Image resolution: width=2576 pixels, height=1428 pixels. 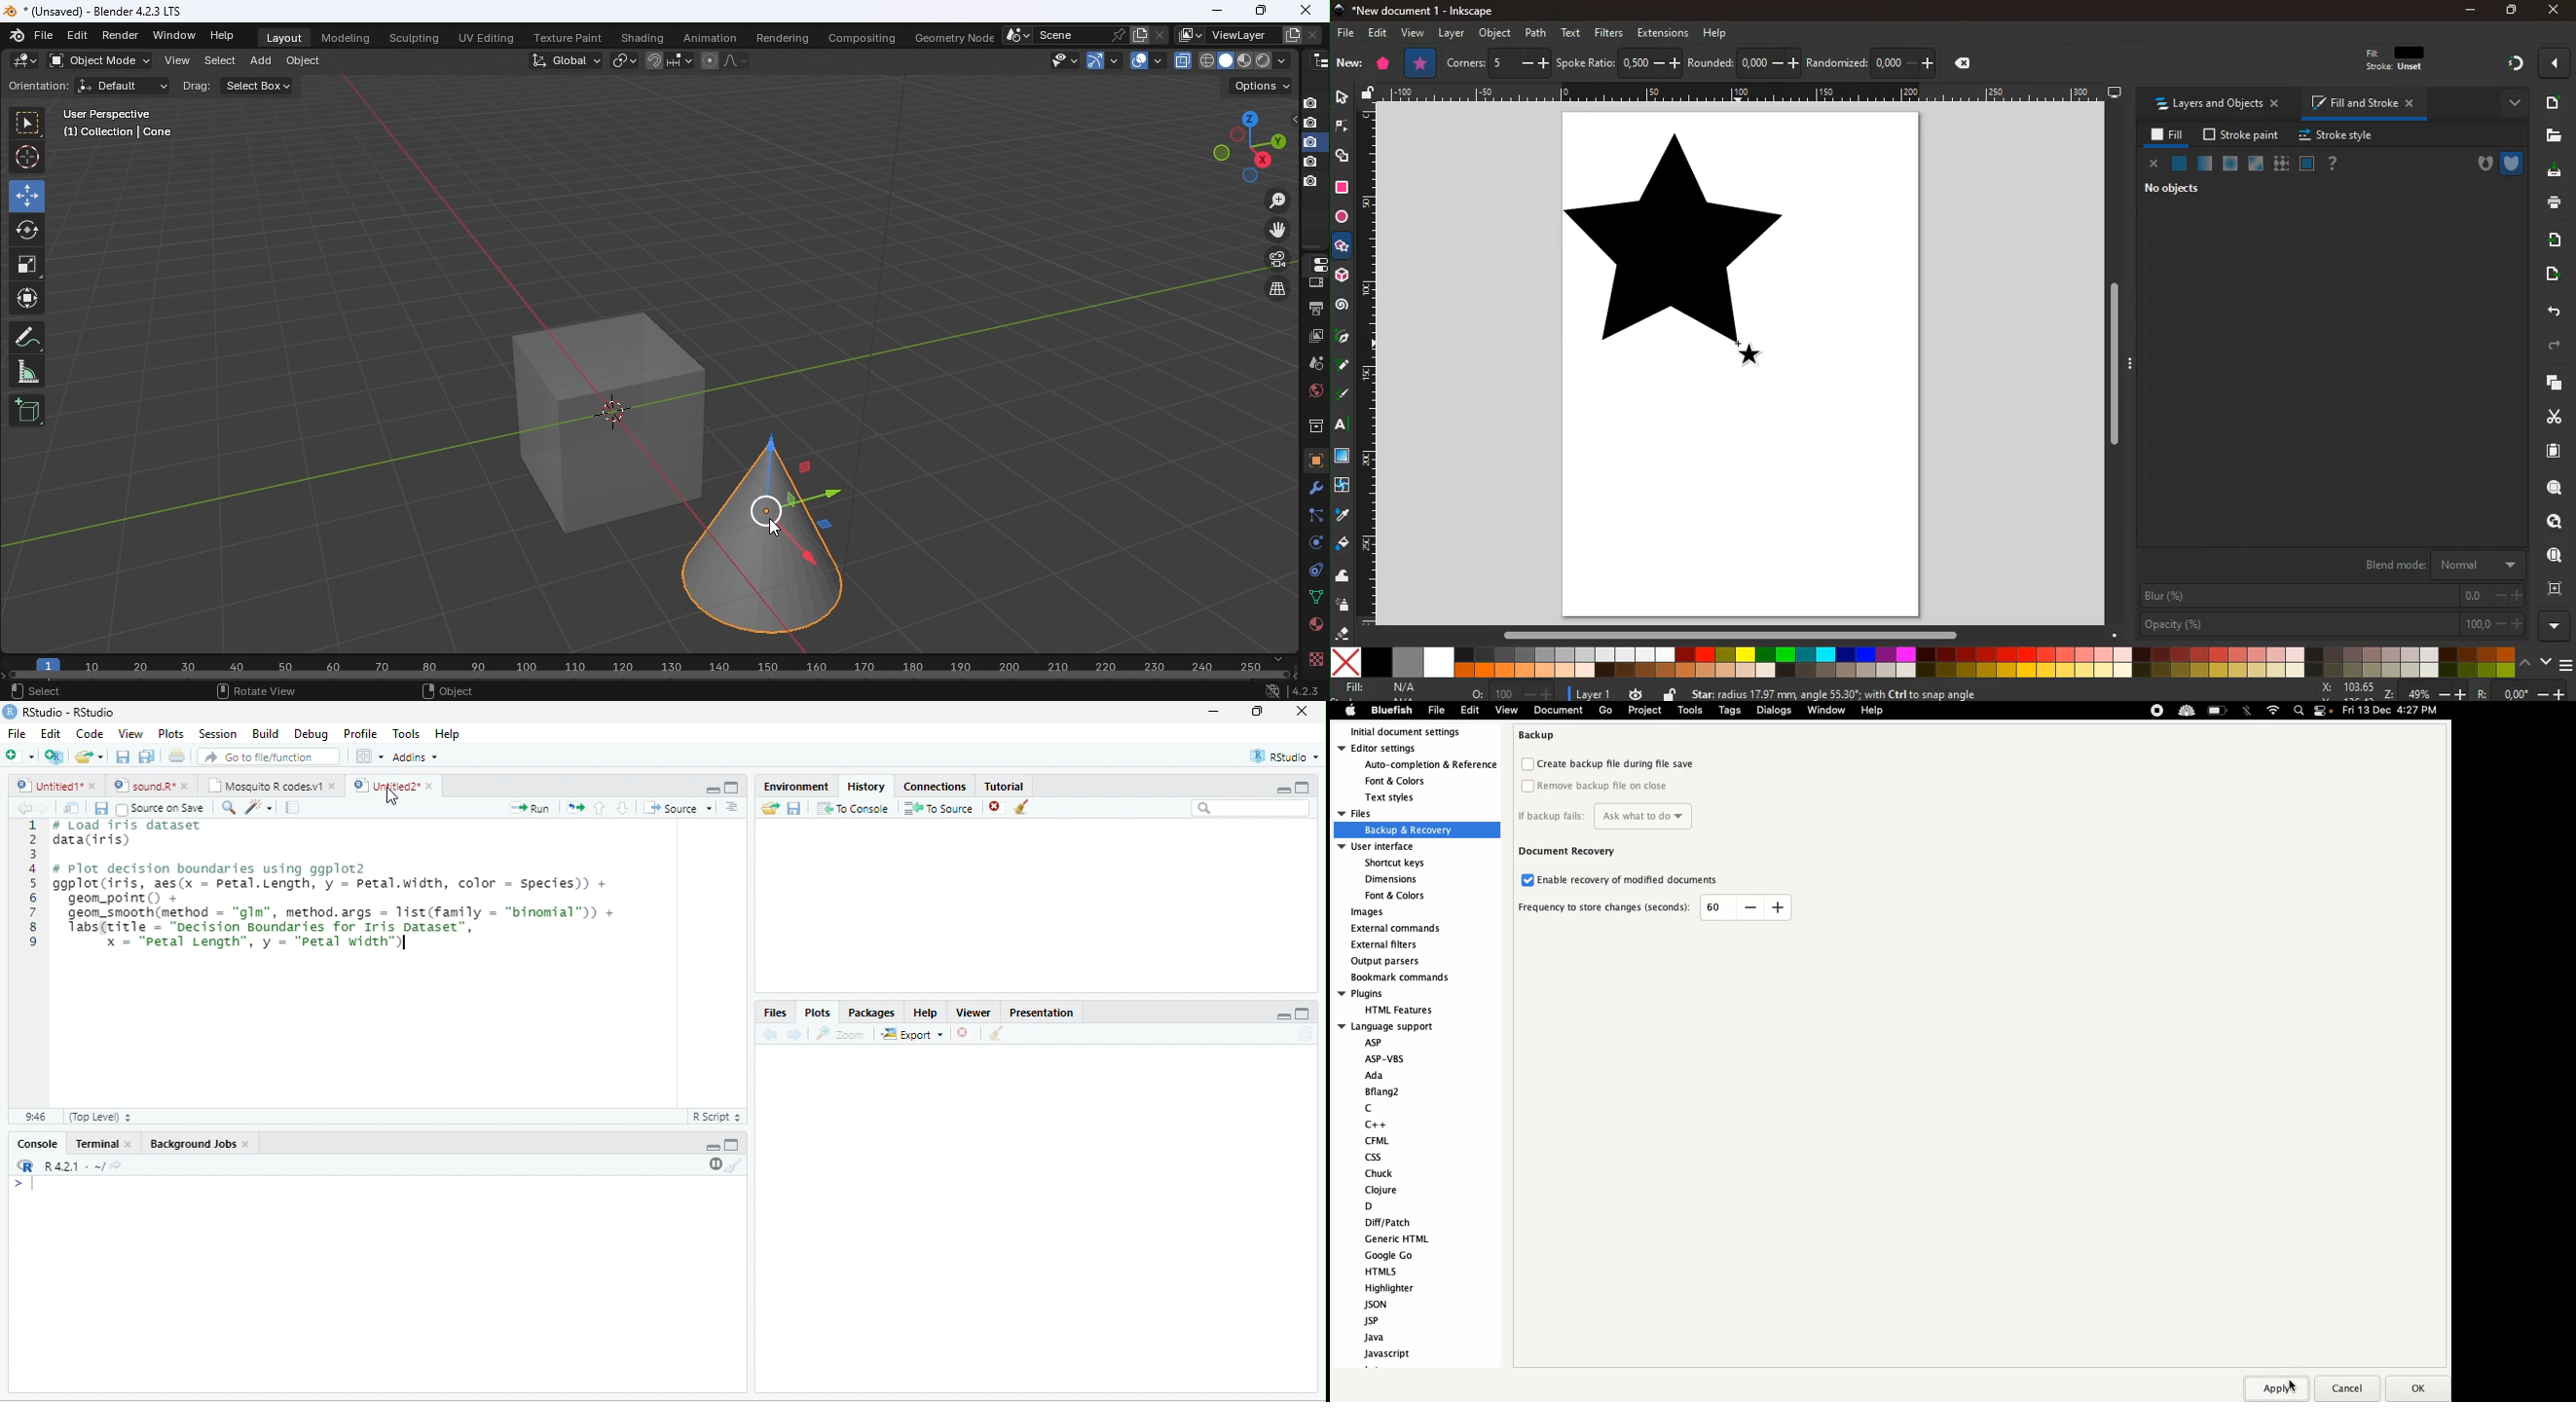 I want to click on Code, so click(x=89, y=733).